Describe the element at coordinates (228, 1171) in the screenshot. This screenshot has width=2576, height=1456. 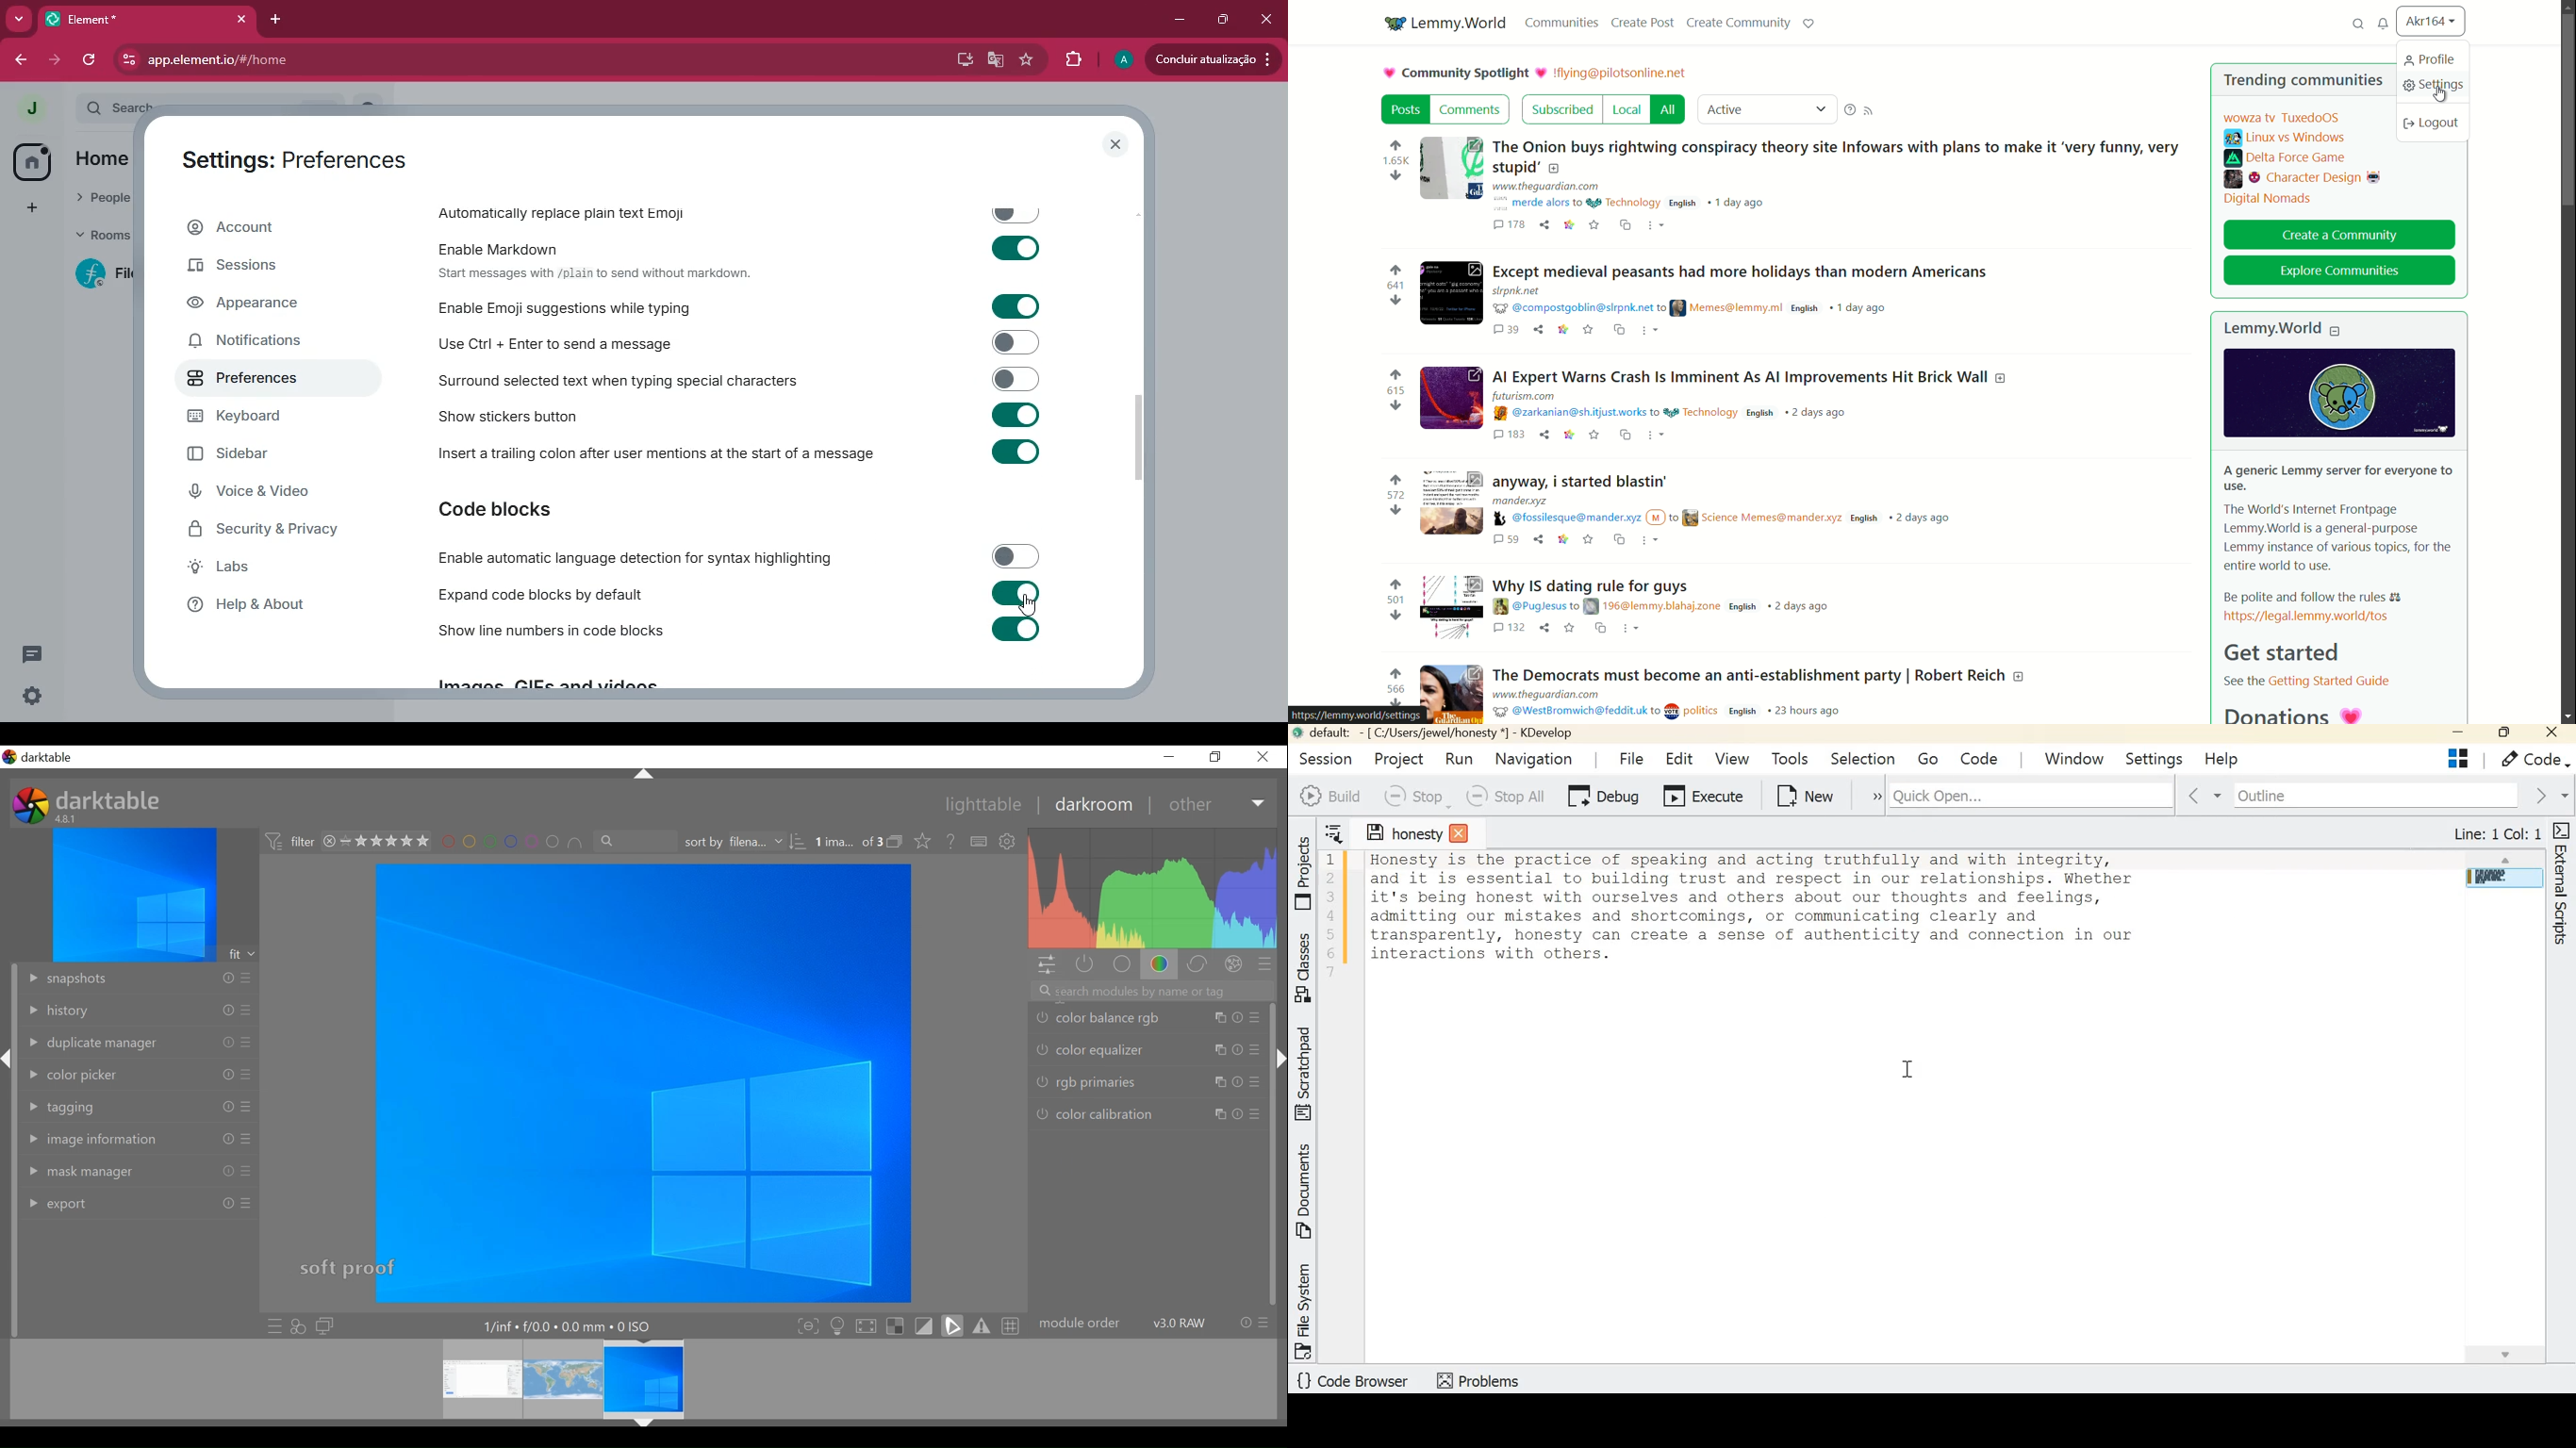
I see `info` at that location.